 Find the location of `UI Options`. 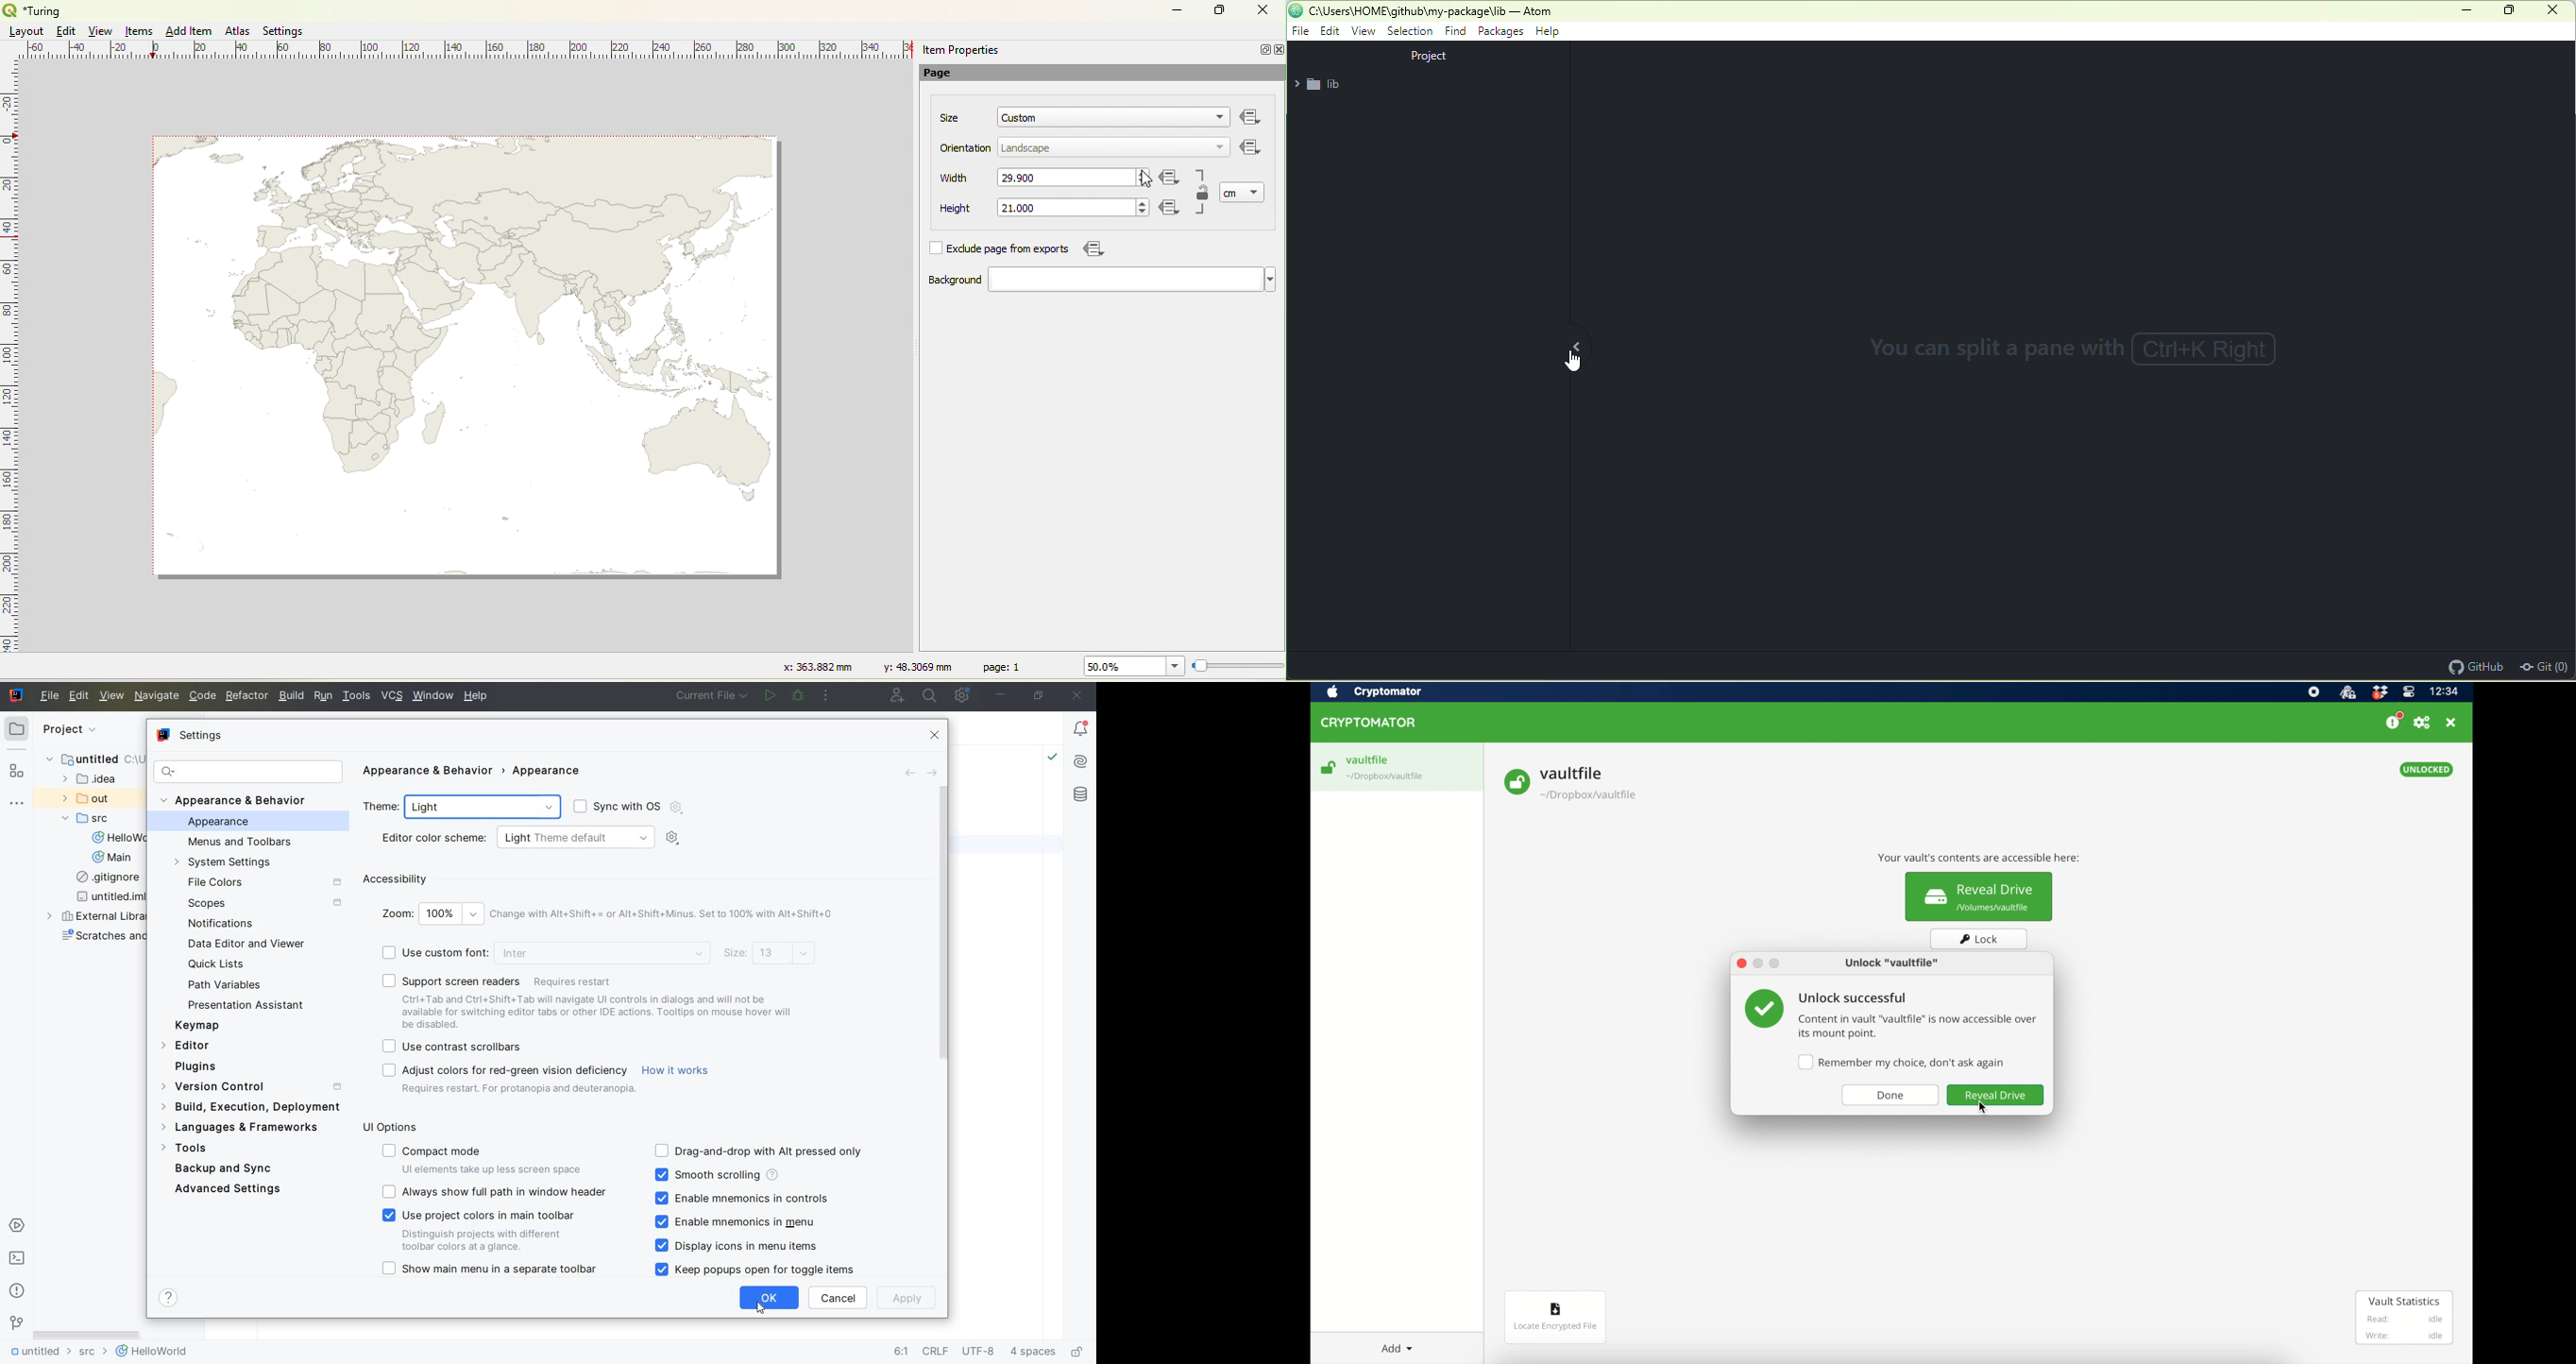

UI Options is located at coordinates (395, 1128).